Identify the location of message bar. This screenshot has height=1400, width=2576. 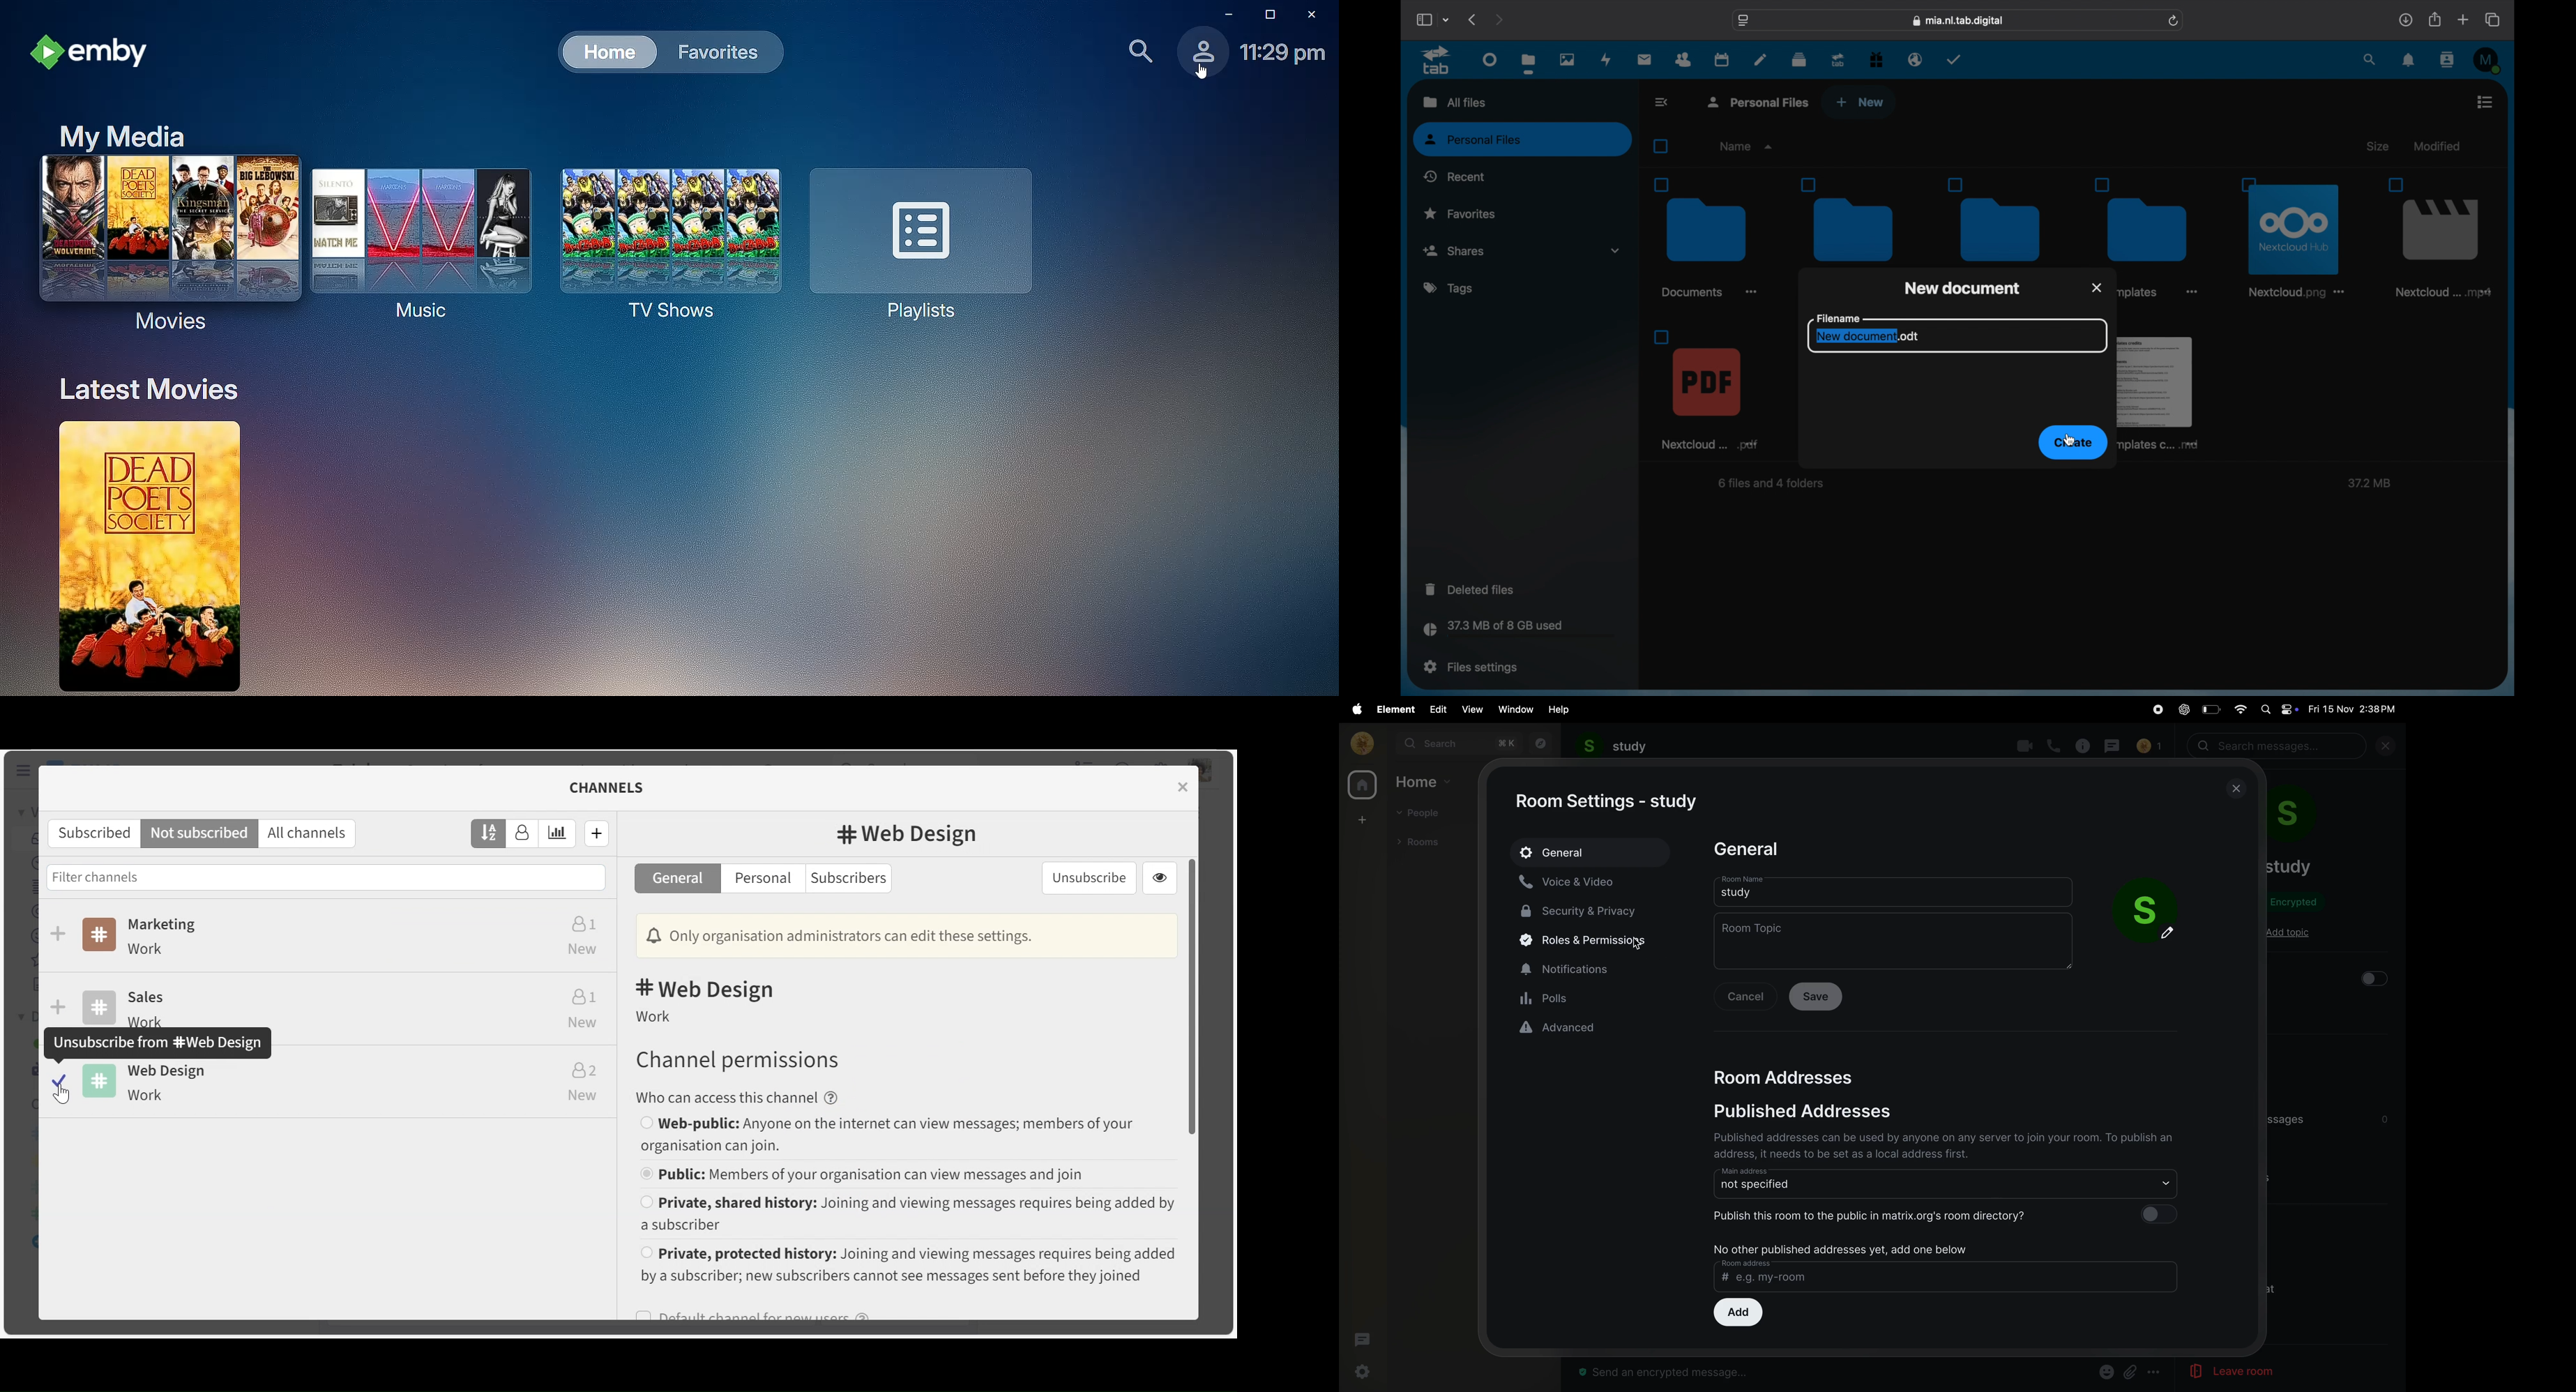
(1668, 1373).